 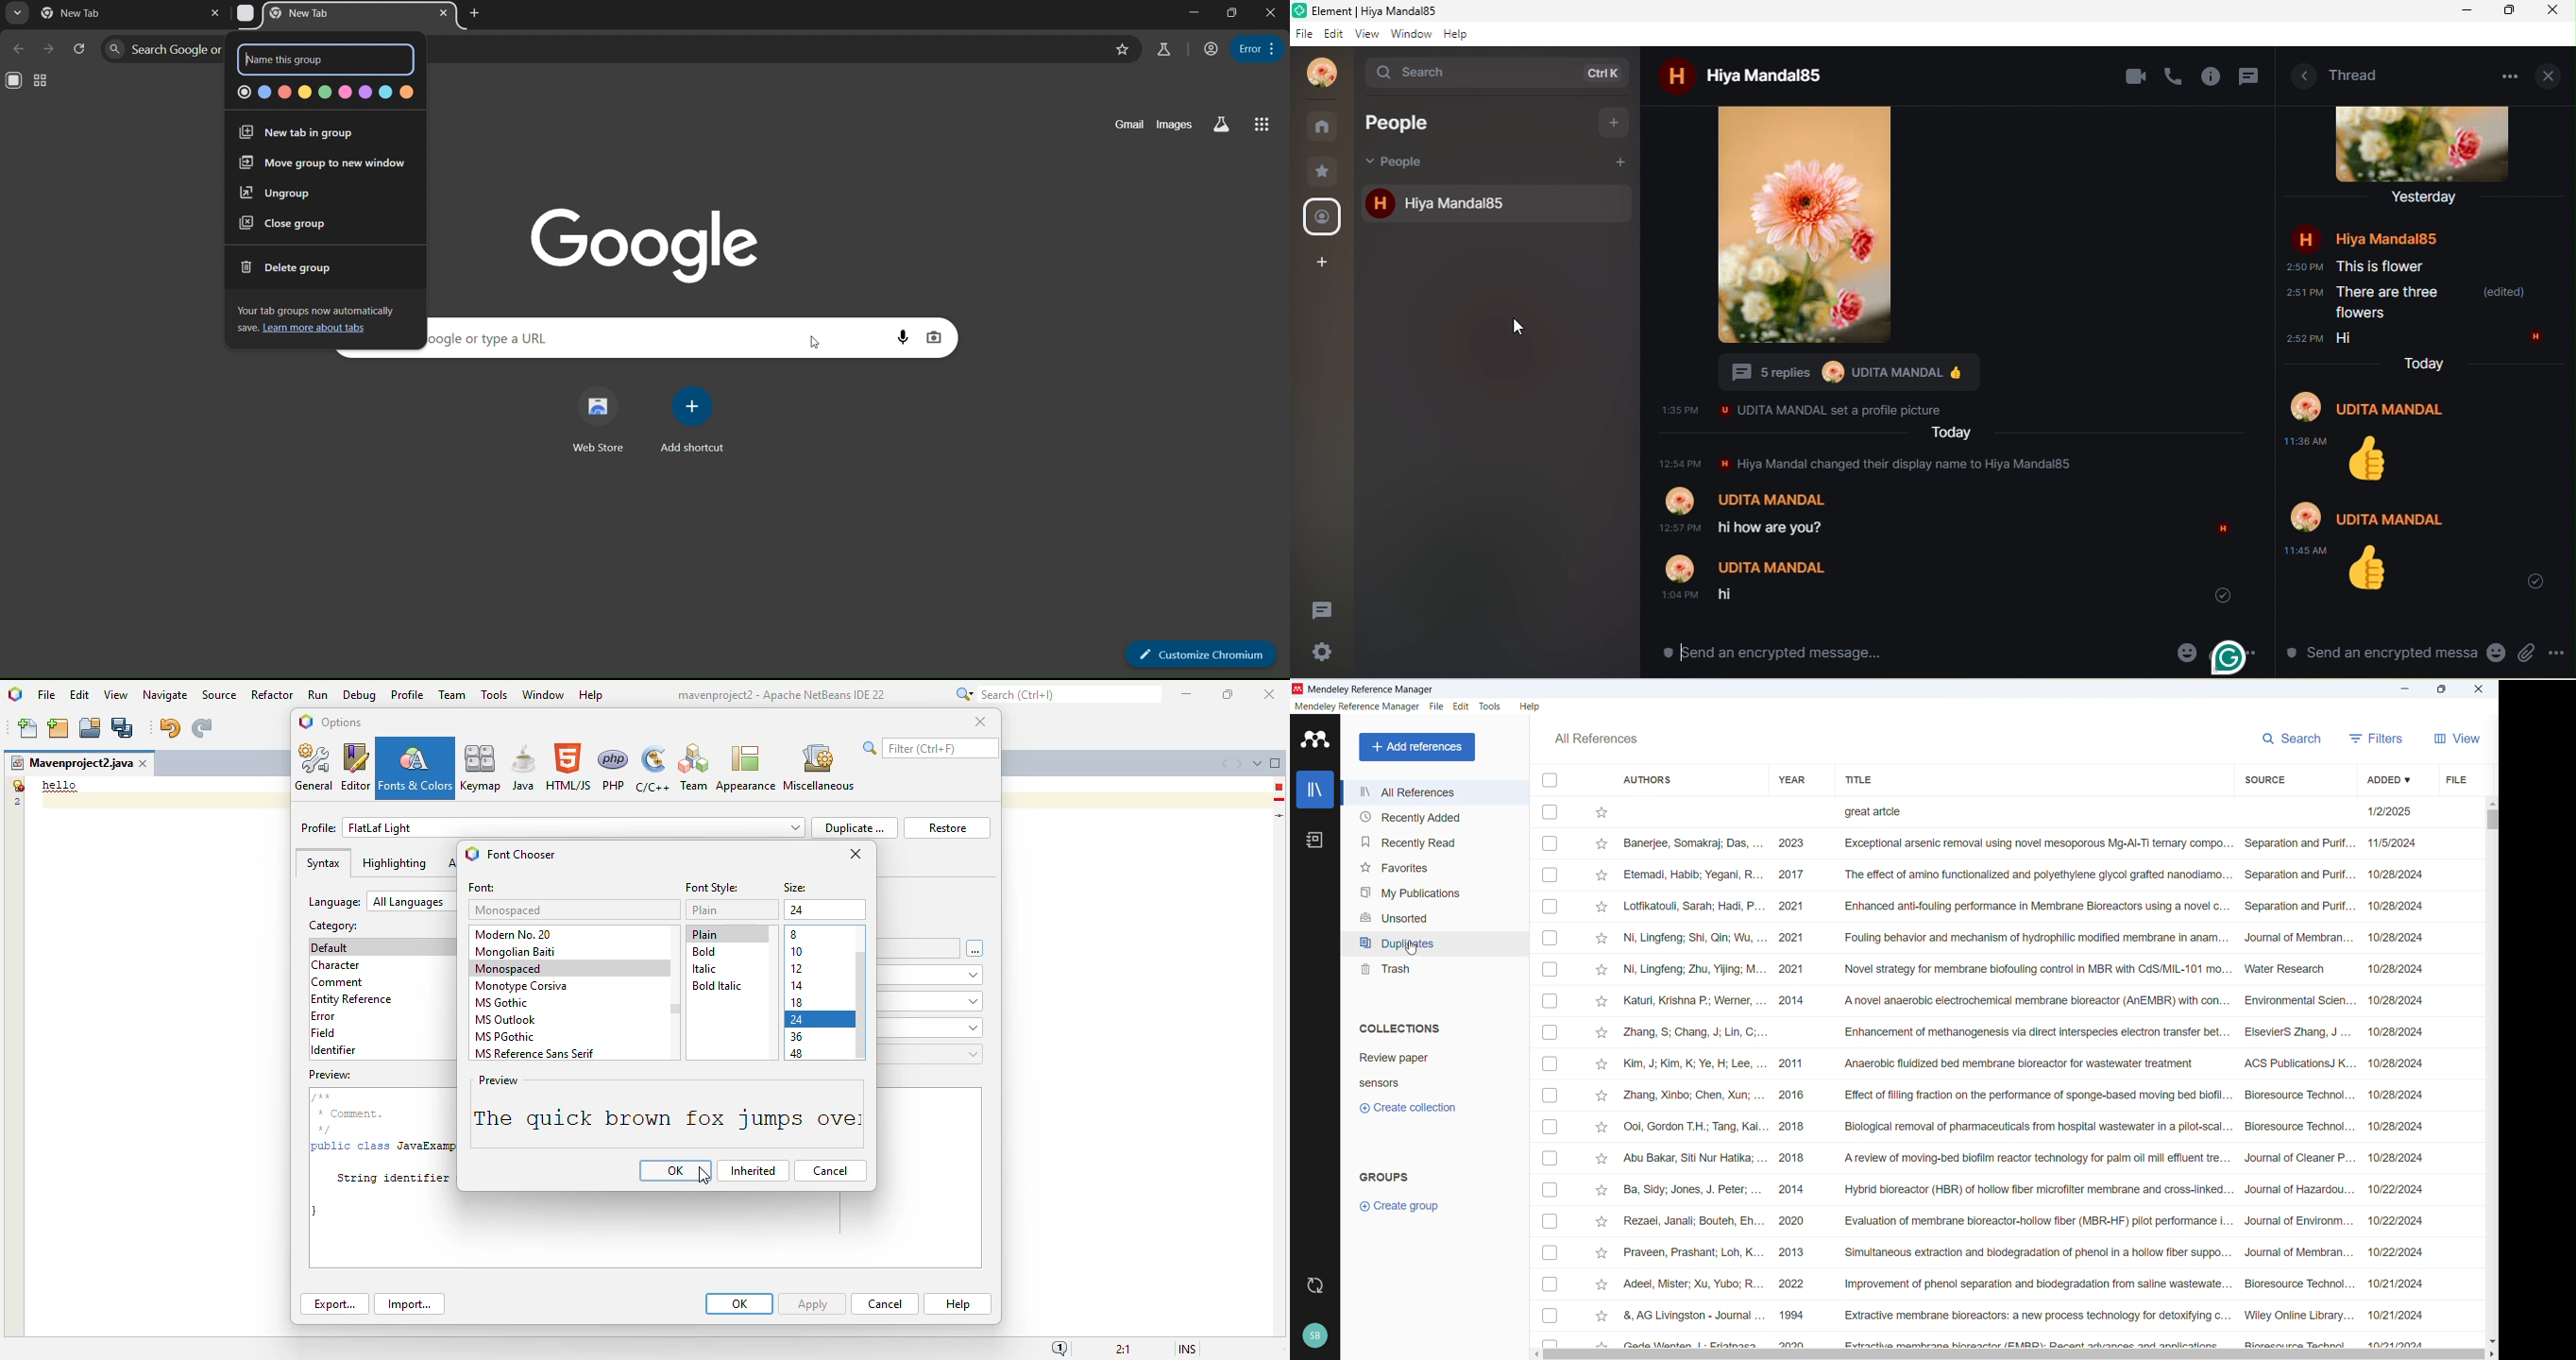 What do you see at coordinates (2526, 653) in the screenshot?
I see `attachment` at bounding box center [2526, 653].